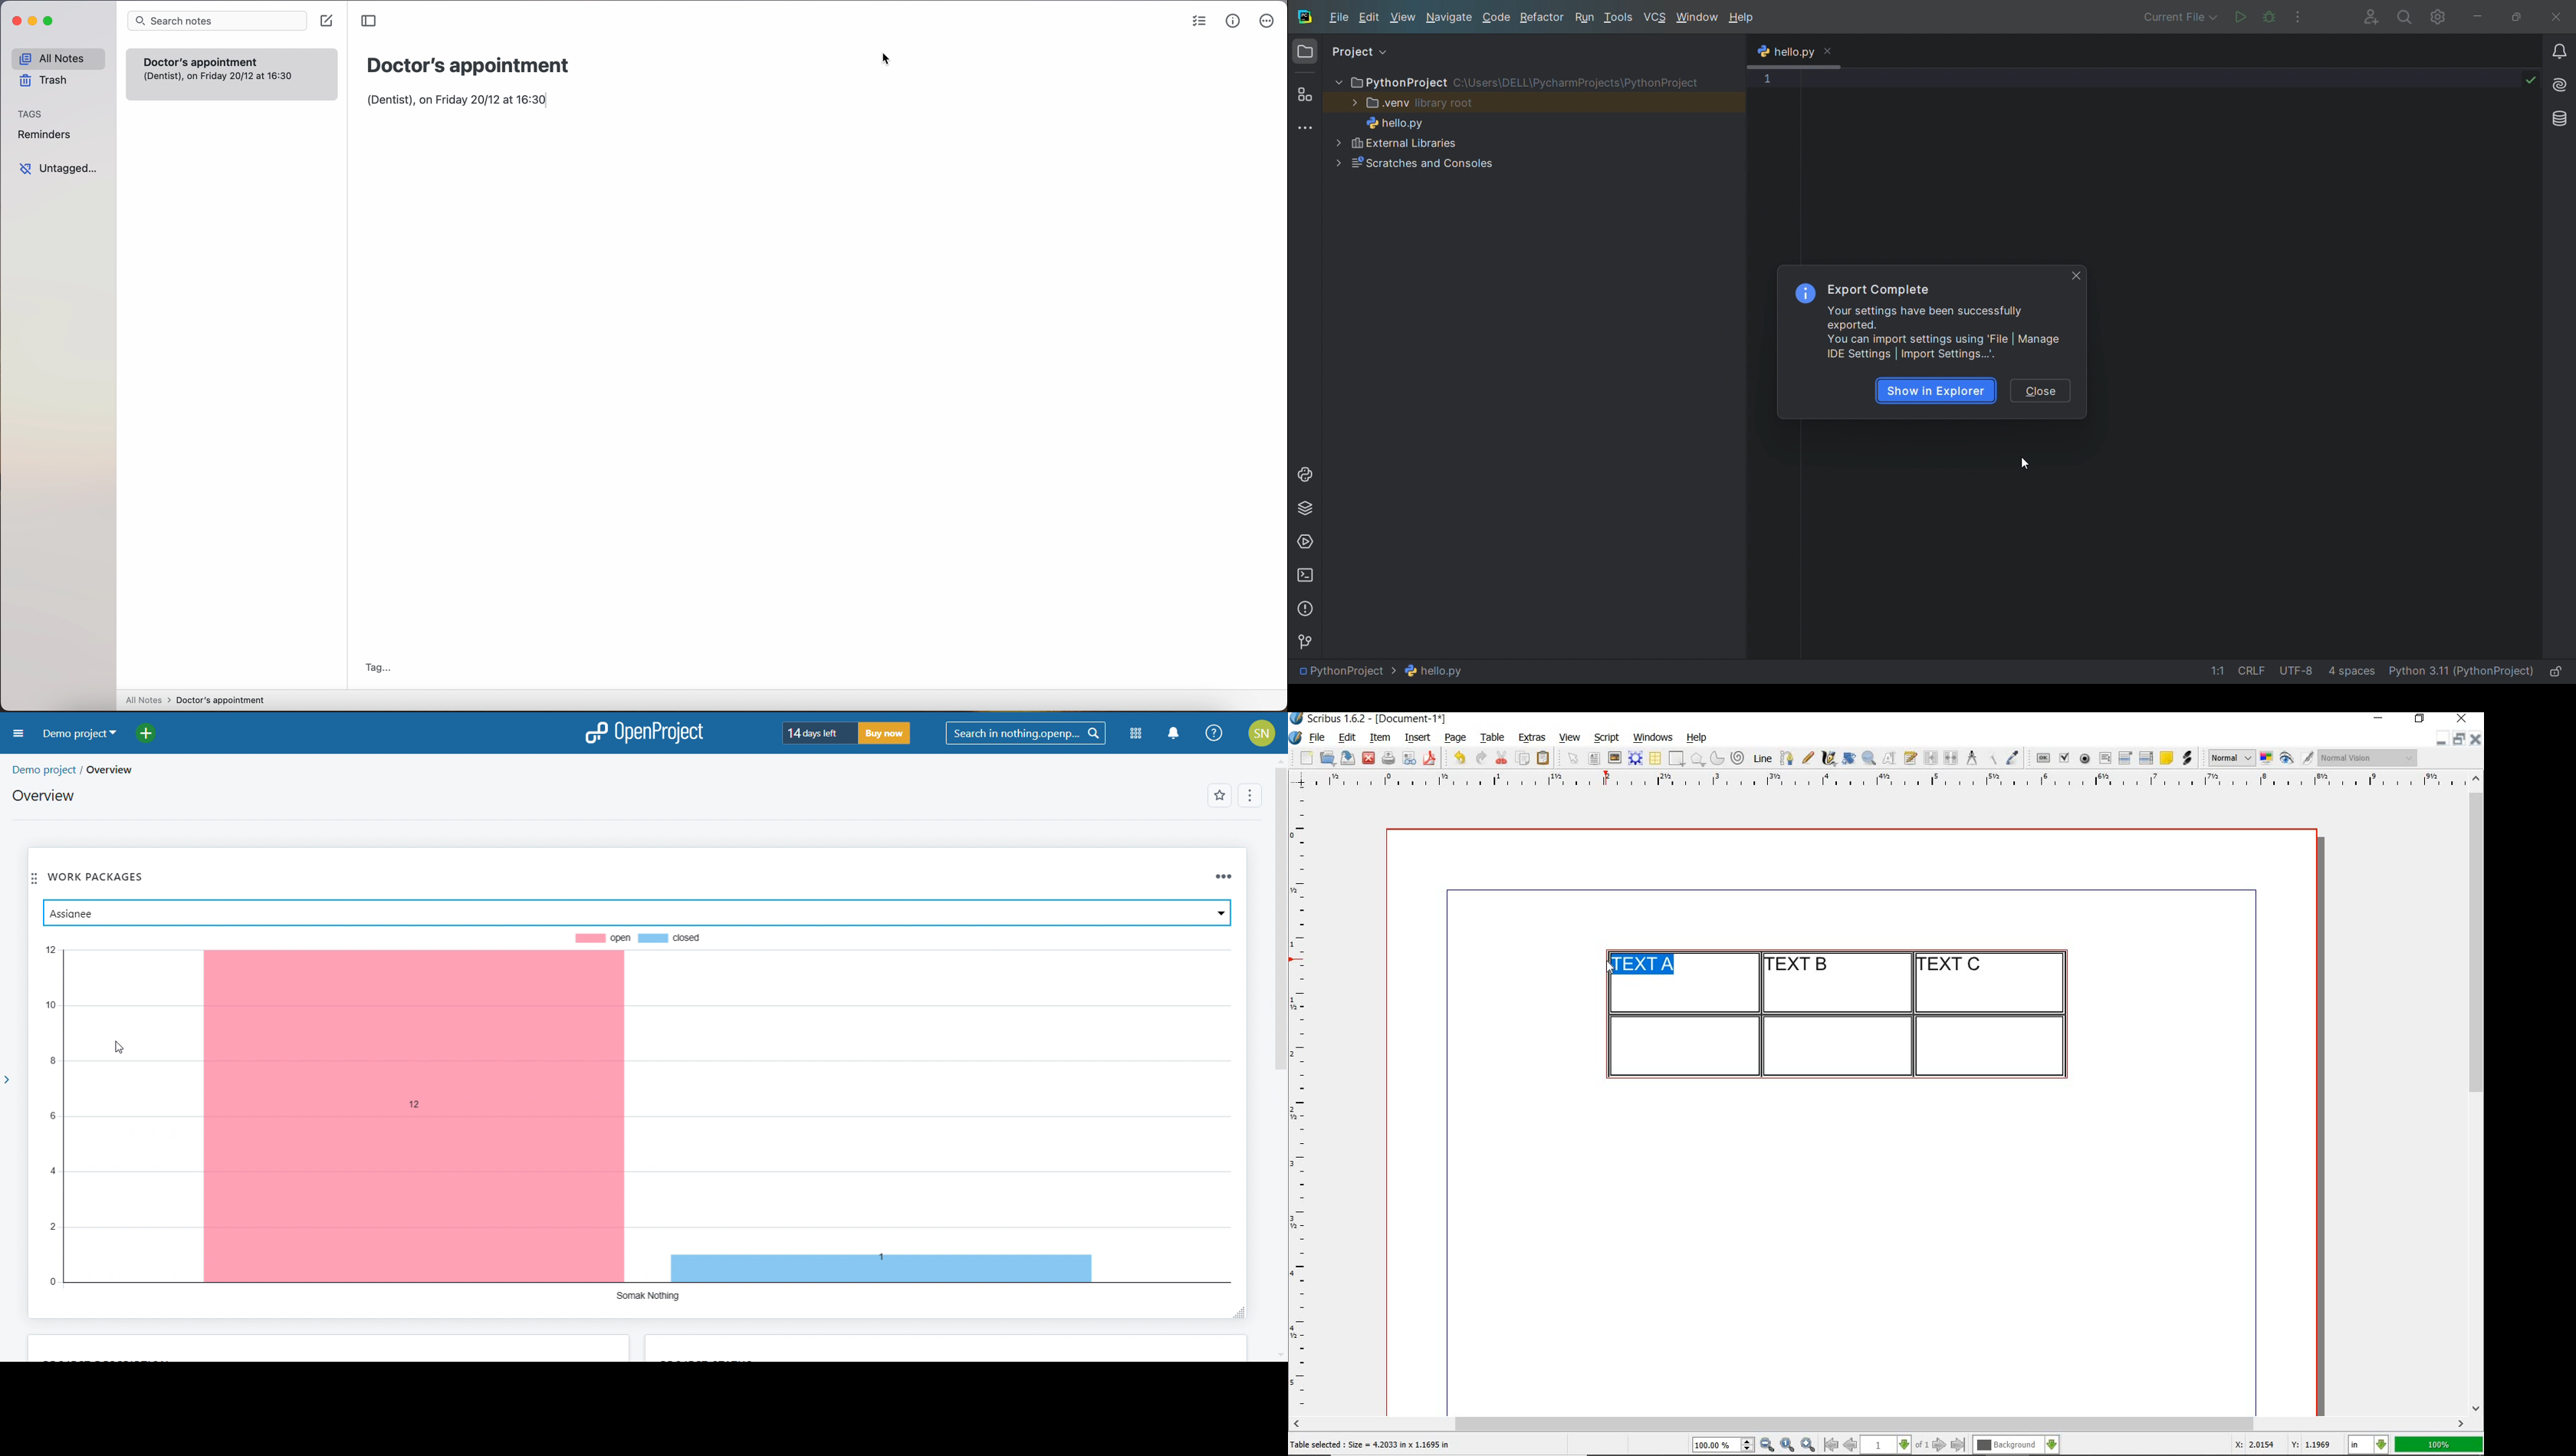 The image size is (2576, 1456). Describe the element at coordinates (33, 23) in the screenshot. I see `minimize` at that location.